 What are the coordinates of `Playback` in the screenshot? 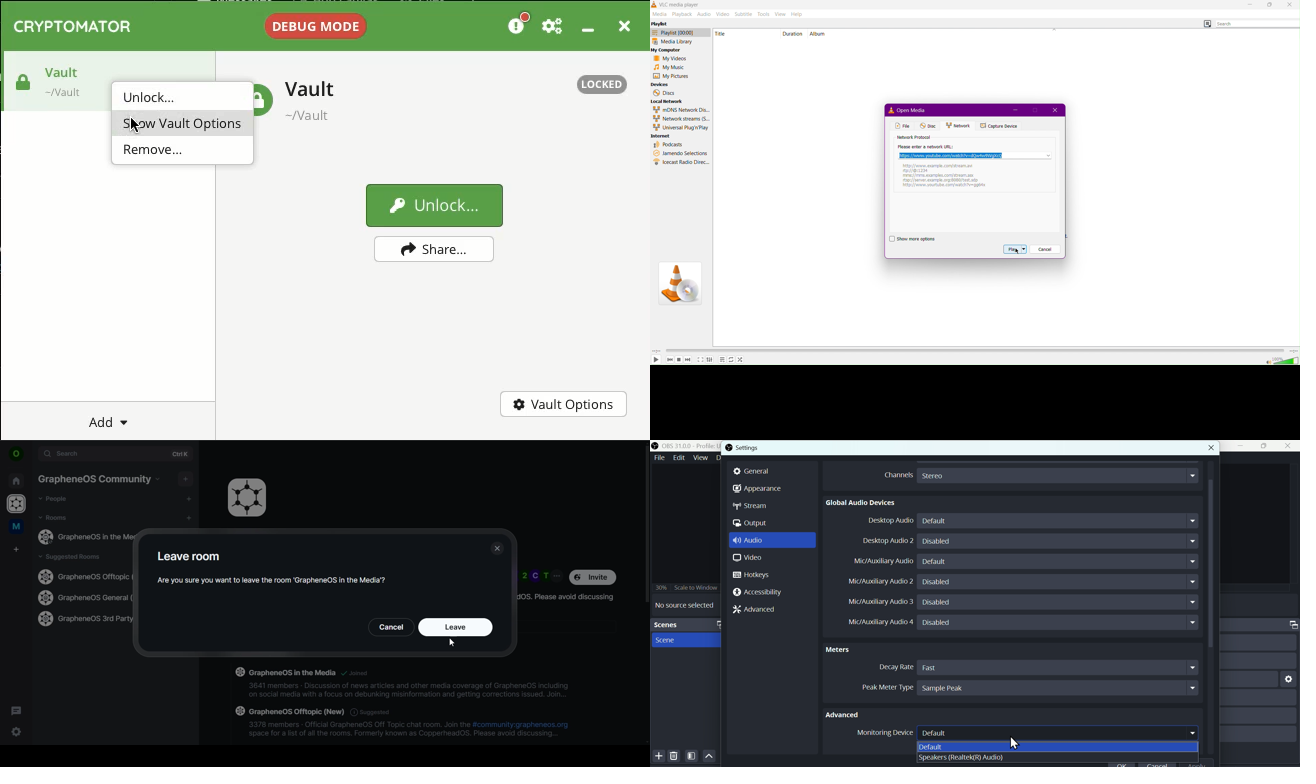 It's located at (683, 14).